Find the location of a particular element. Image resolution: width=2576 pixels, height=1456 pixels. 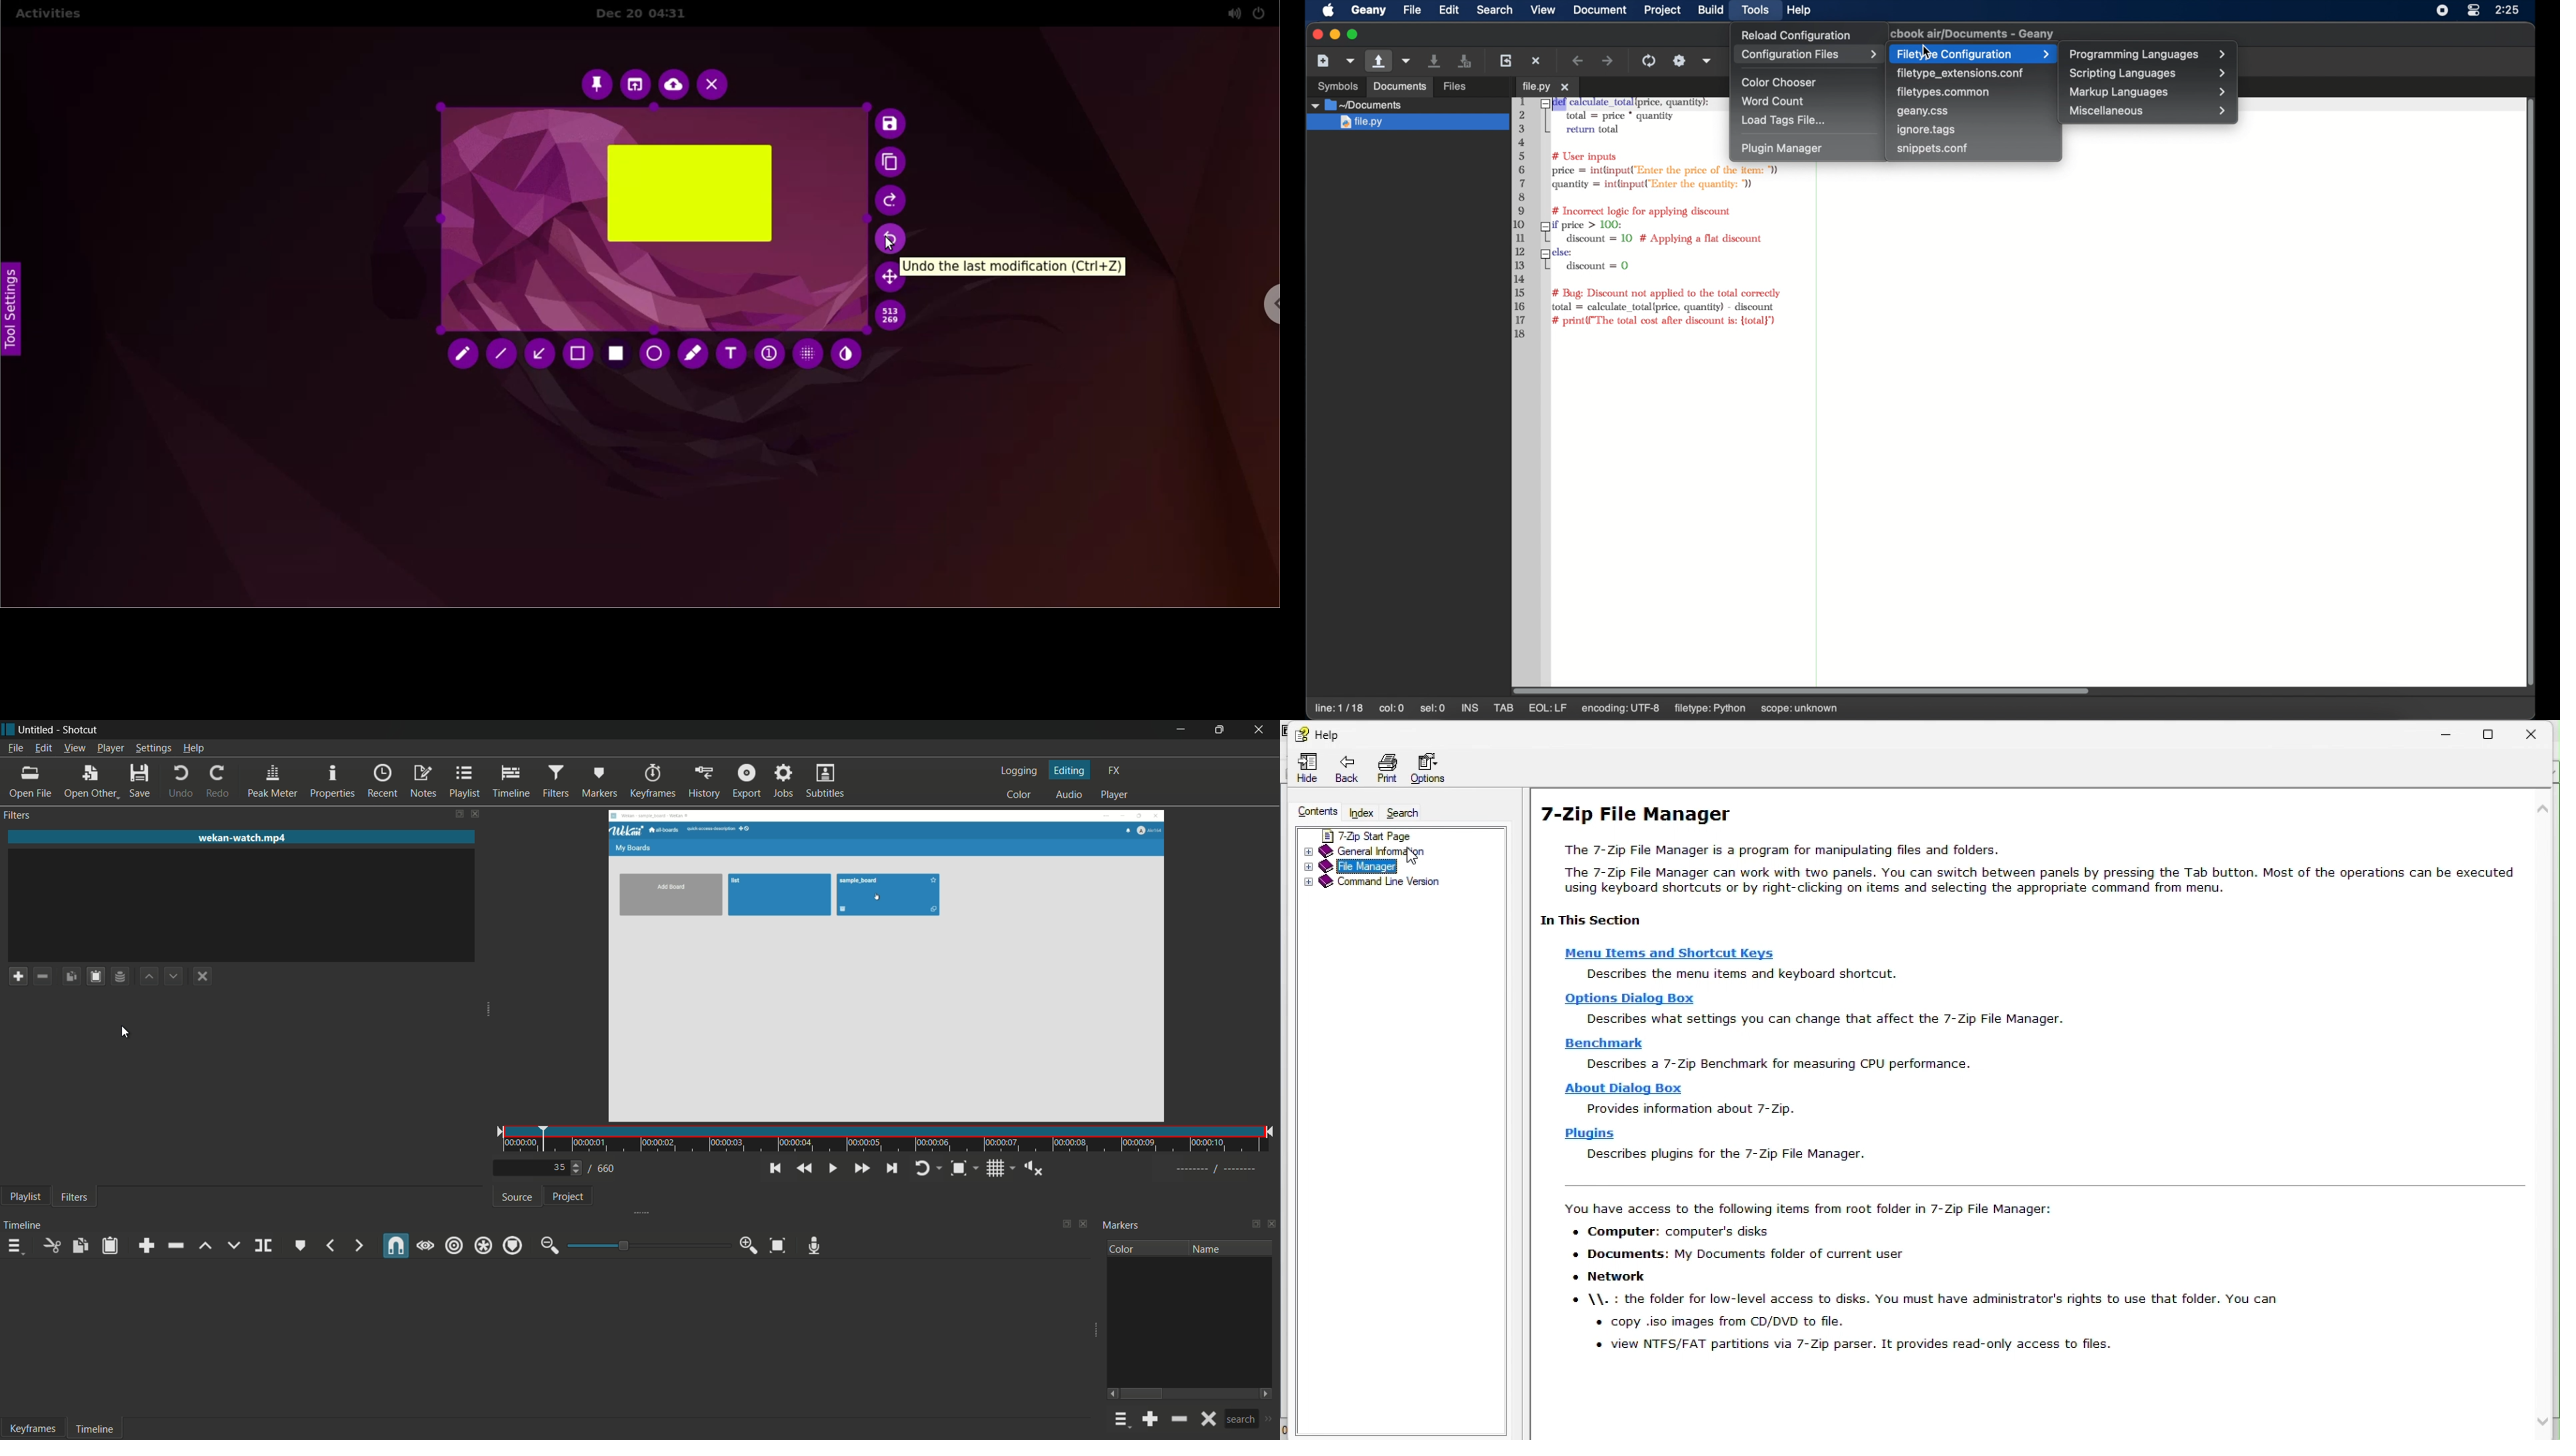

line tool is located at coordinates (501, 353).